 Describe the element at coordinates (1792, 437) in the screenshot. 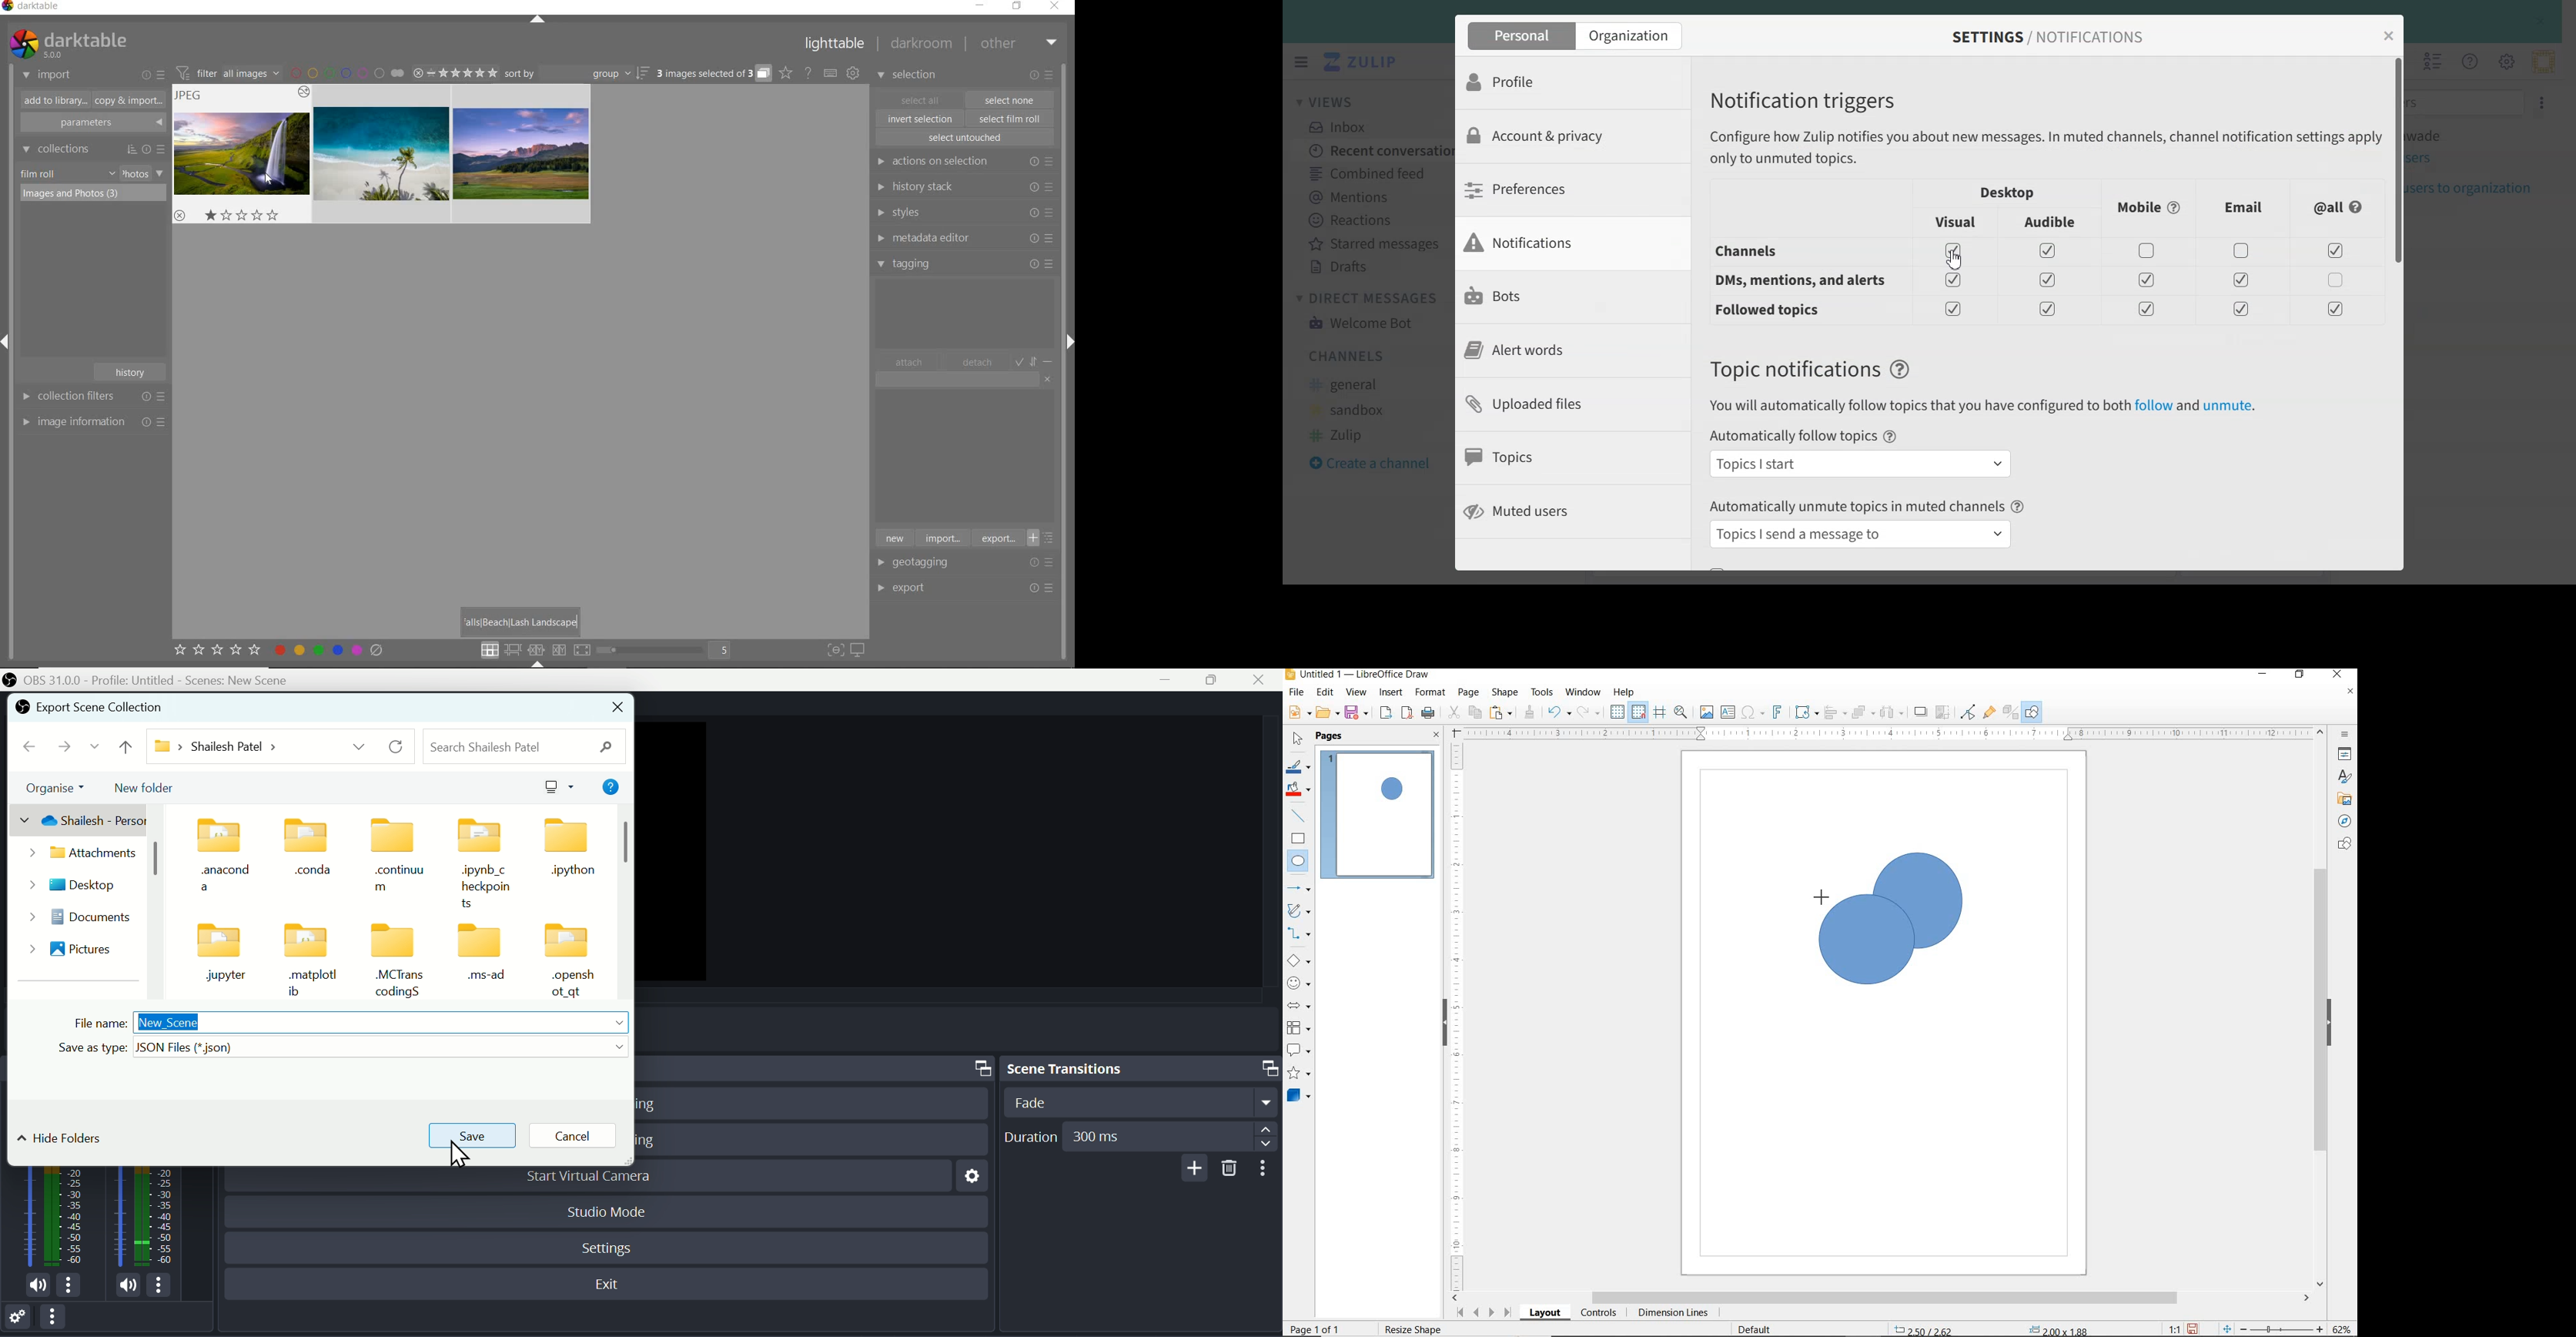

I see `Automatically follow topics` at that location.